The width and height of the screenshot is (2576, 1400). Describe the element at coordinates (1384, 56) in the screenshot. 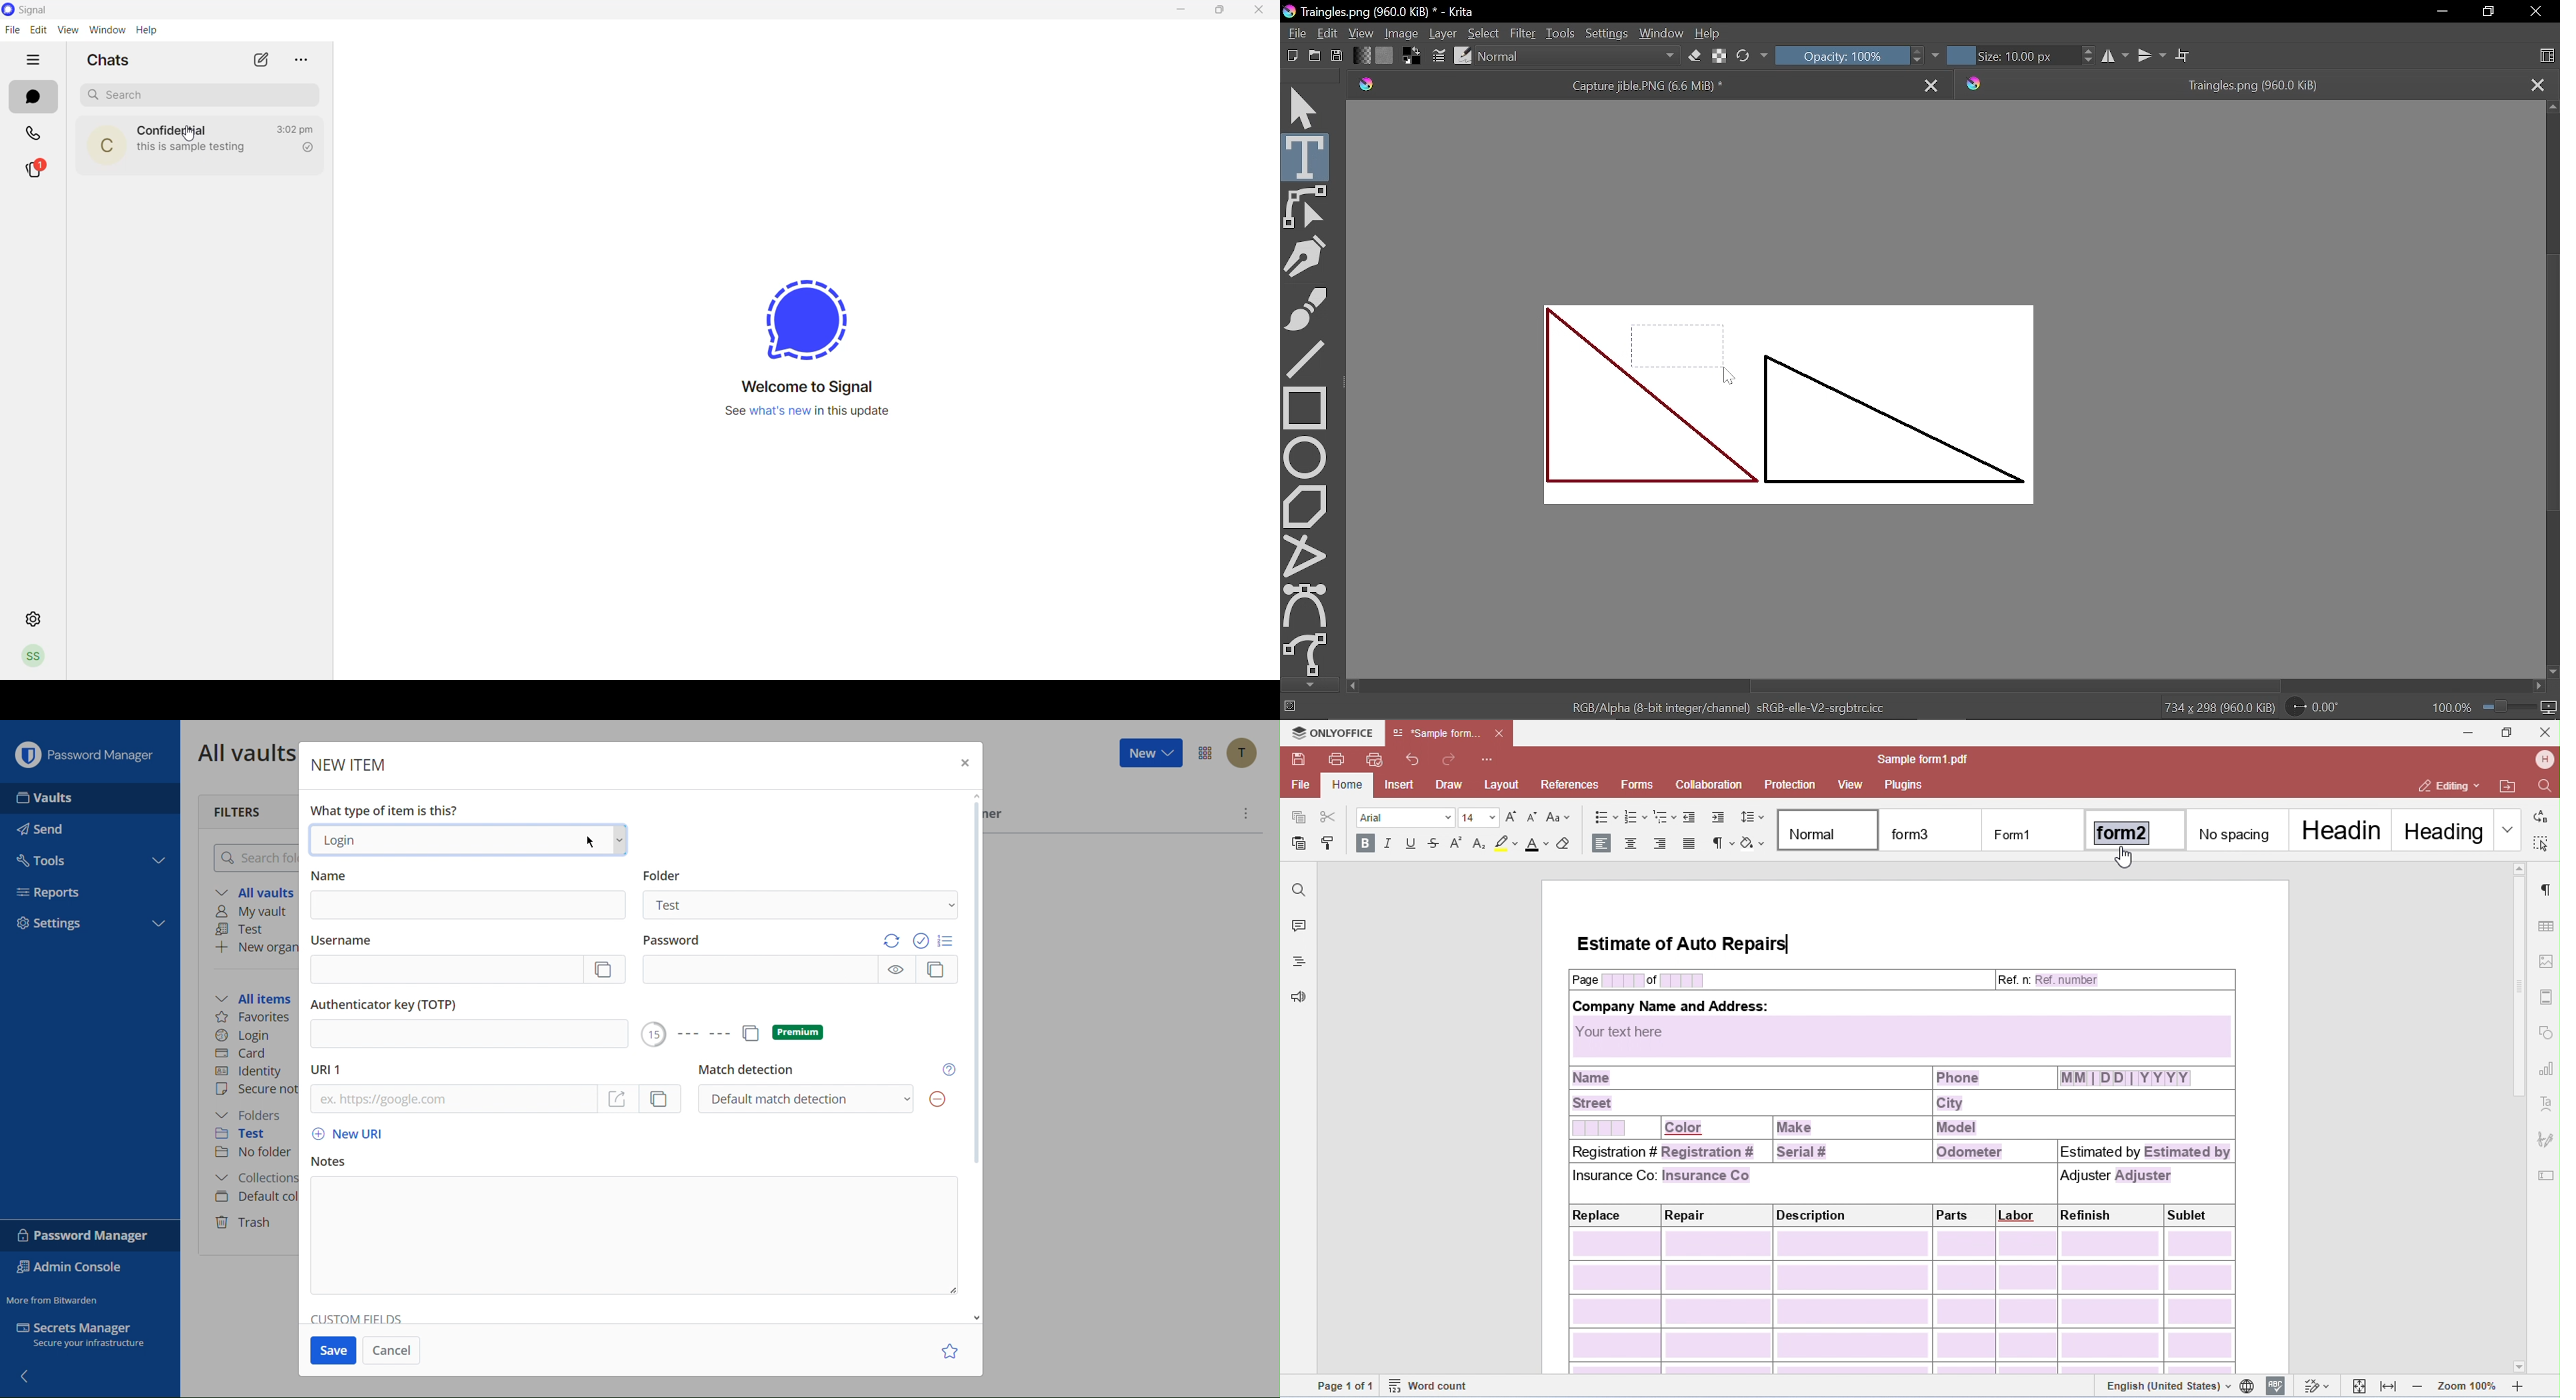

I see `Fill pattern` at that location.